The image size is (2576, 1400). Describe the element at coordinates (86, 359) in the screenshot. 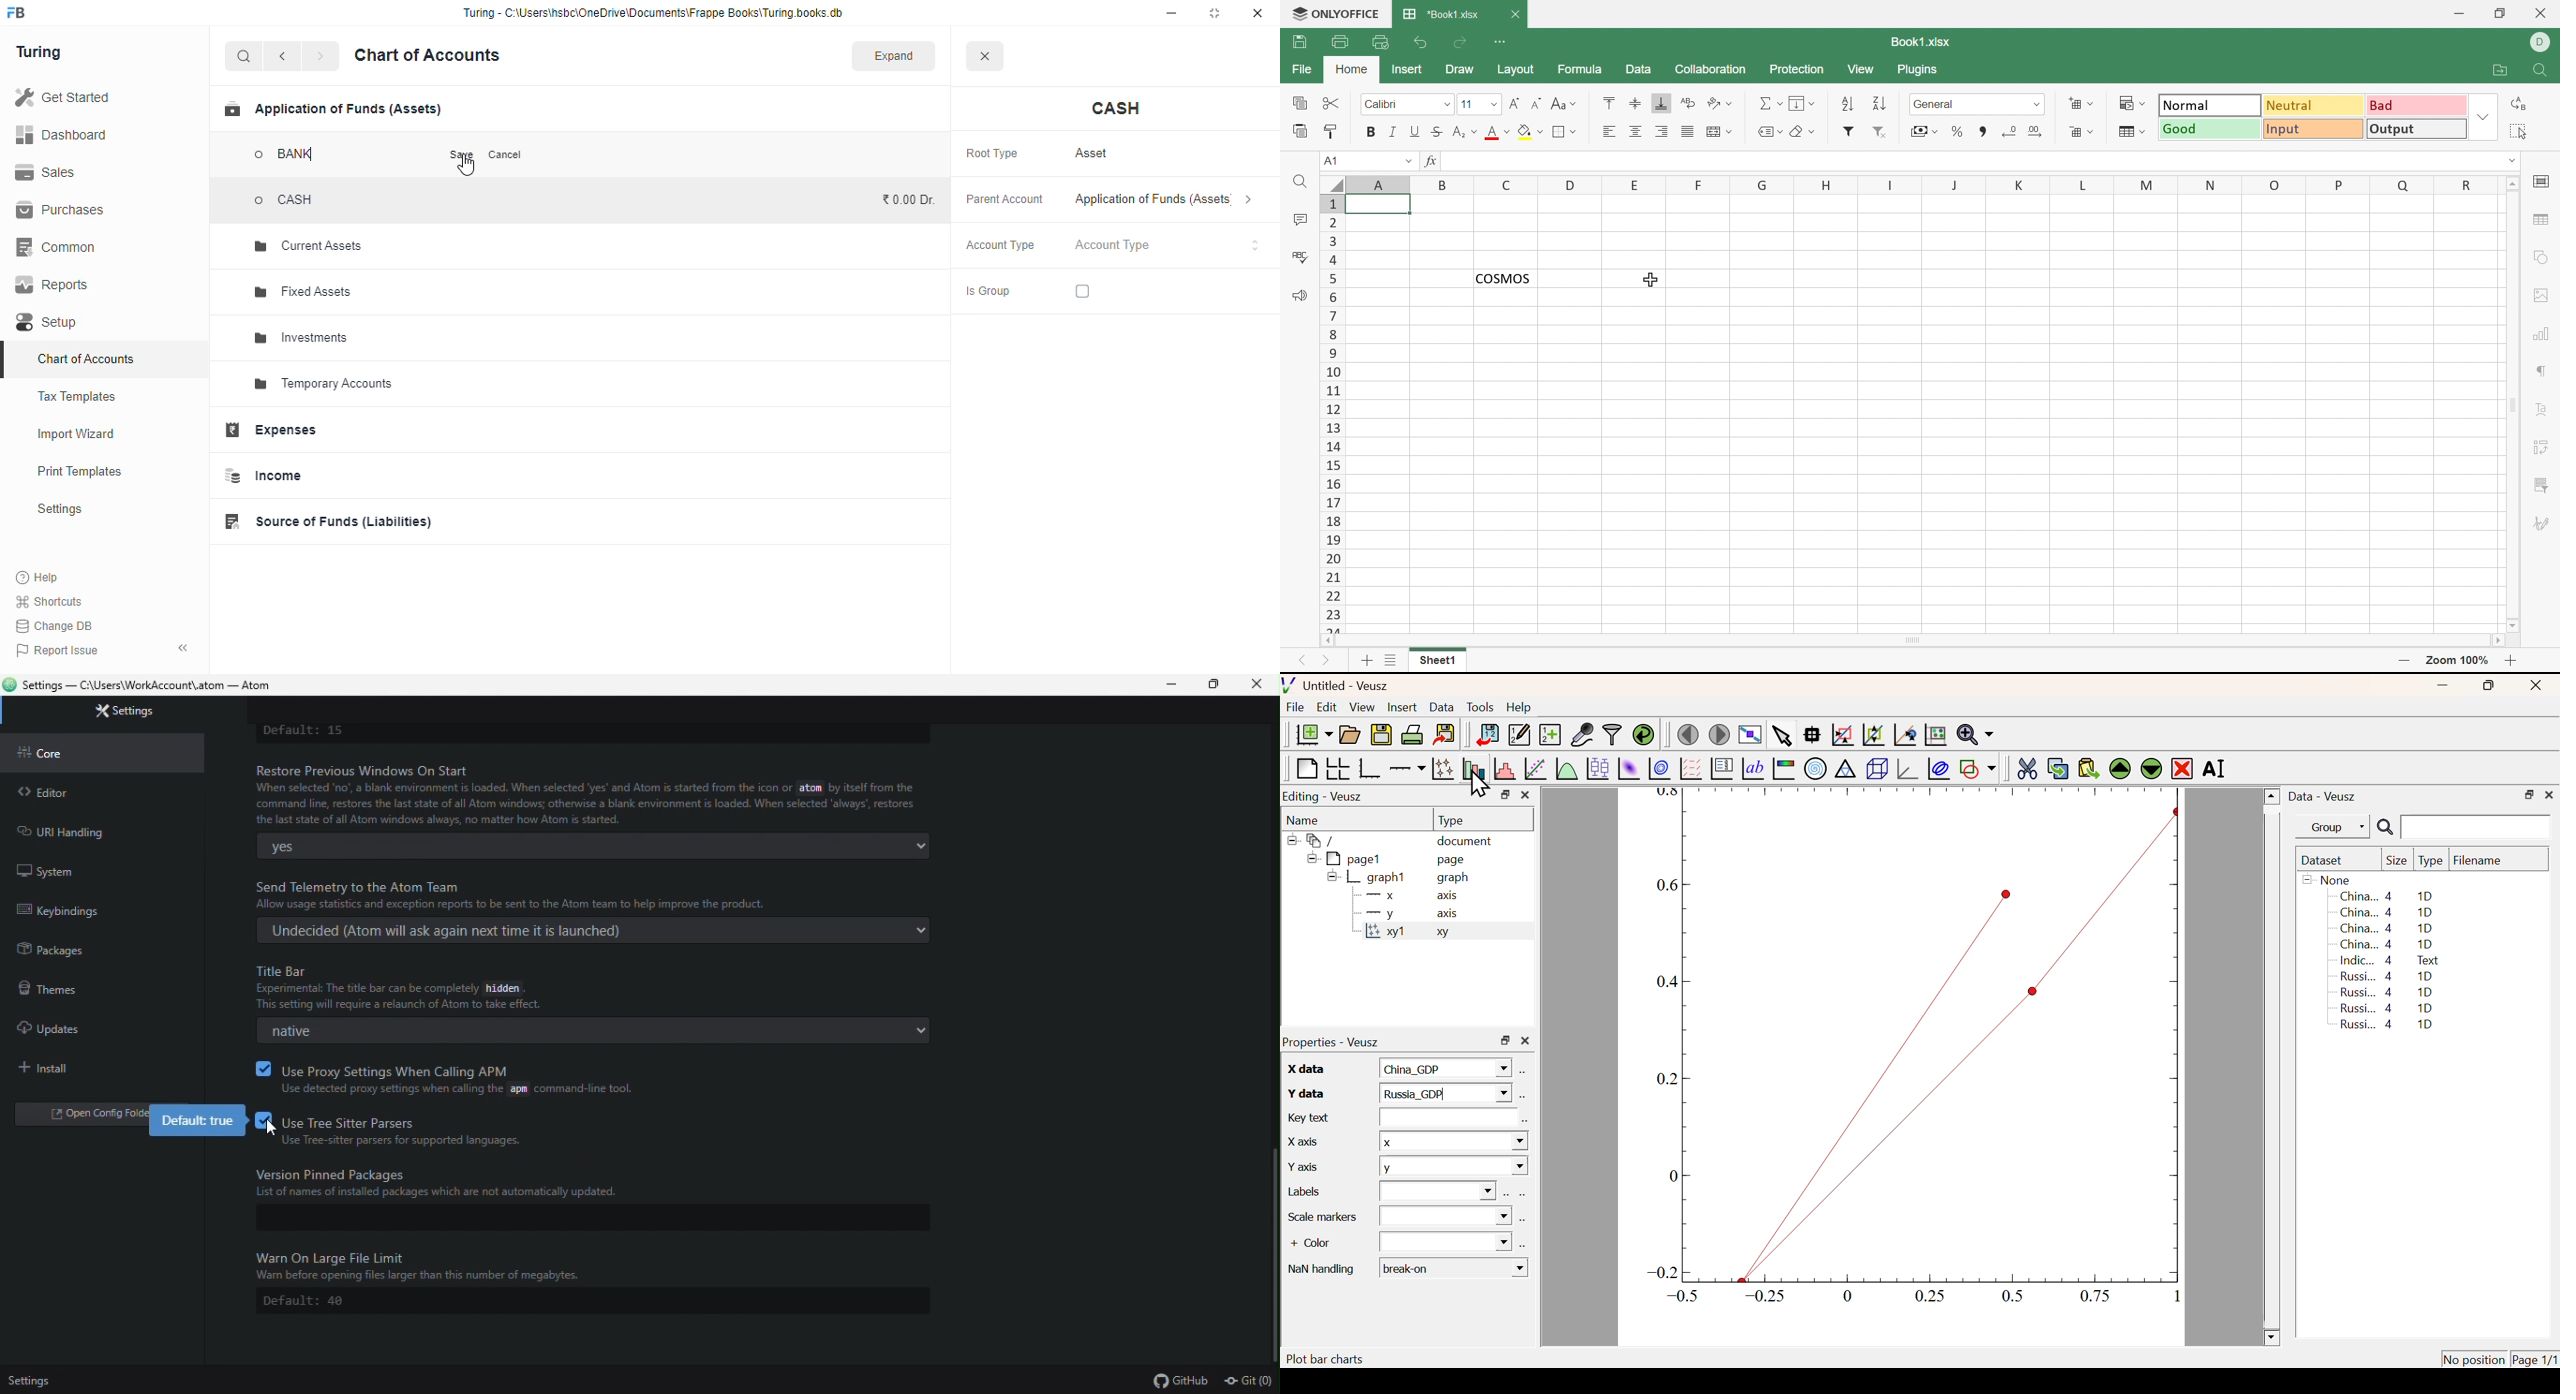

I see `chart of accounts` at that location.